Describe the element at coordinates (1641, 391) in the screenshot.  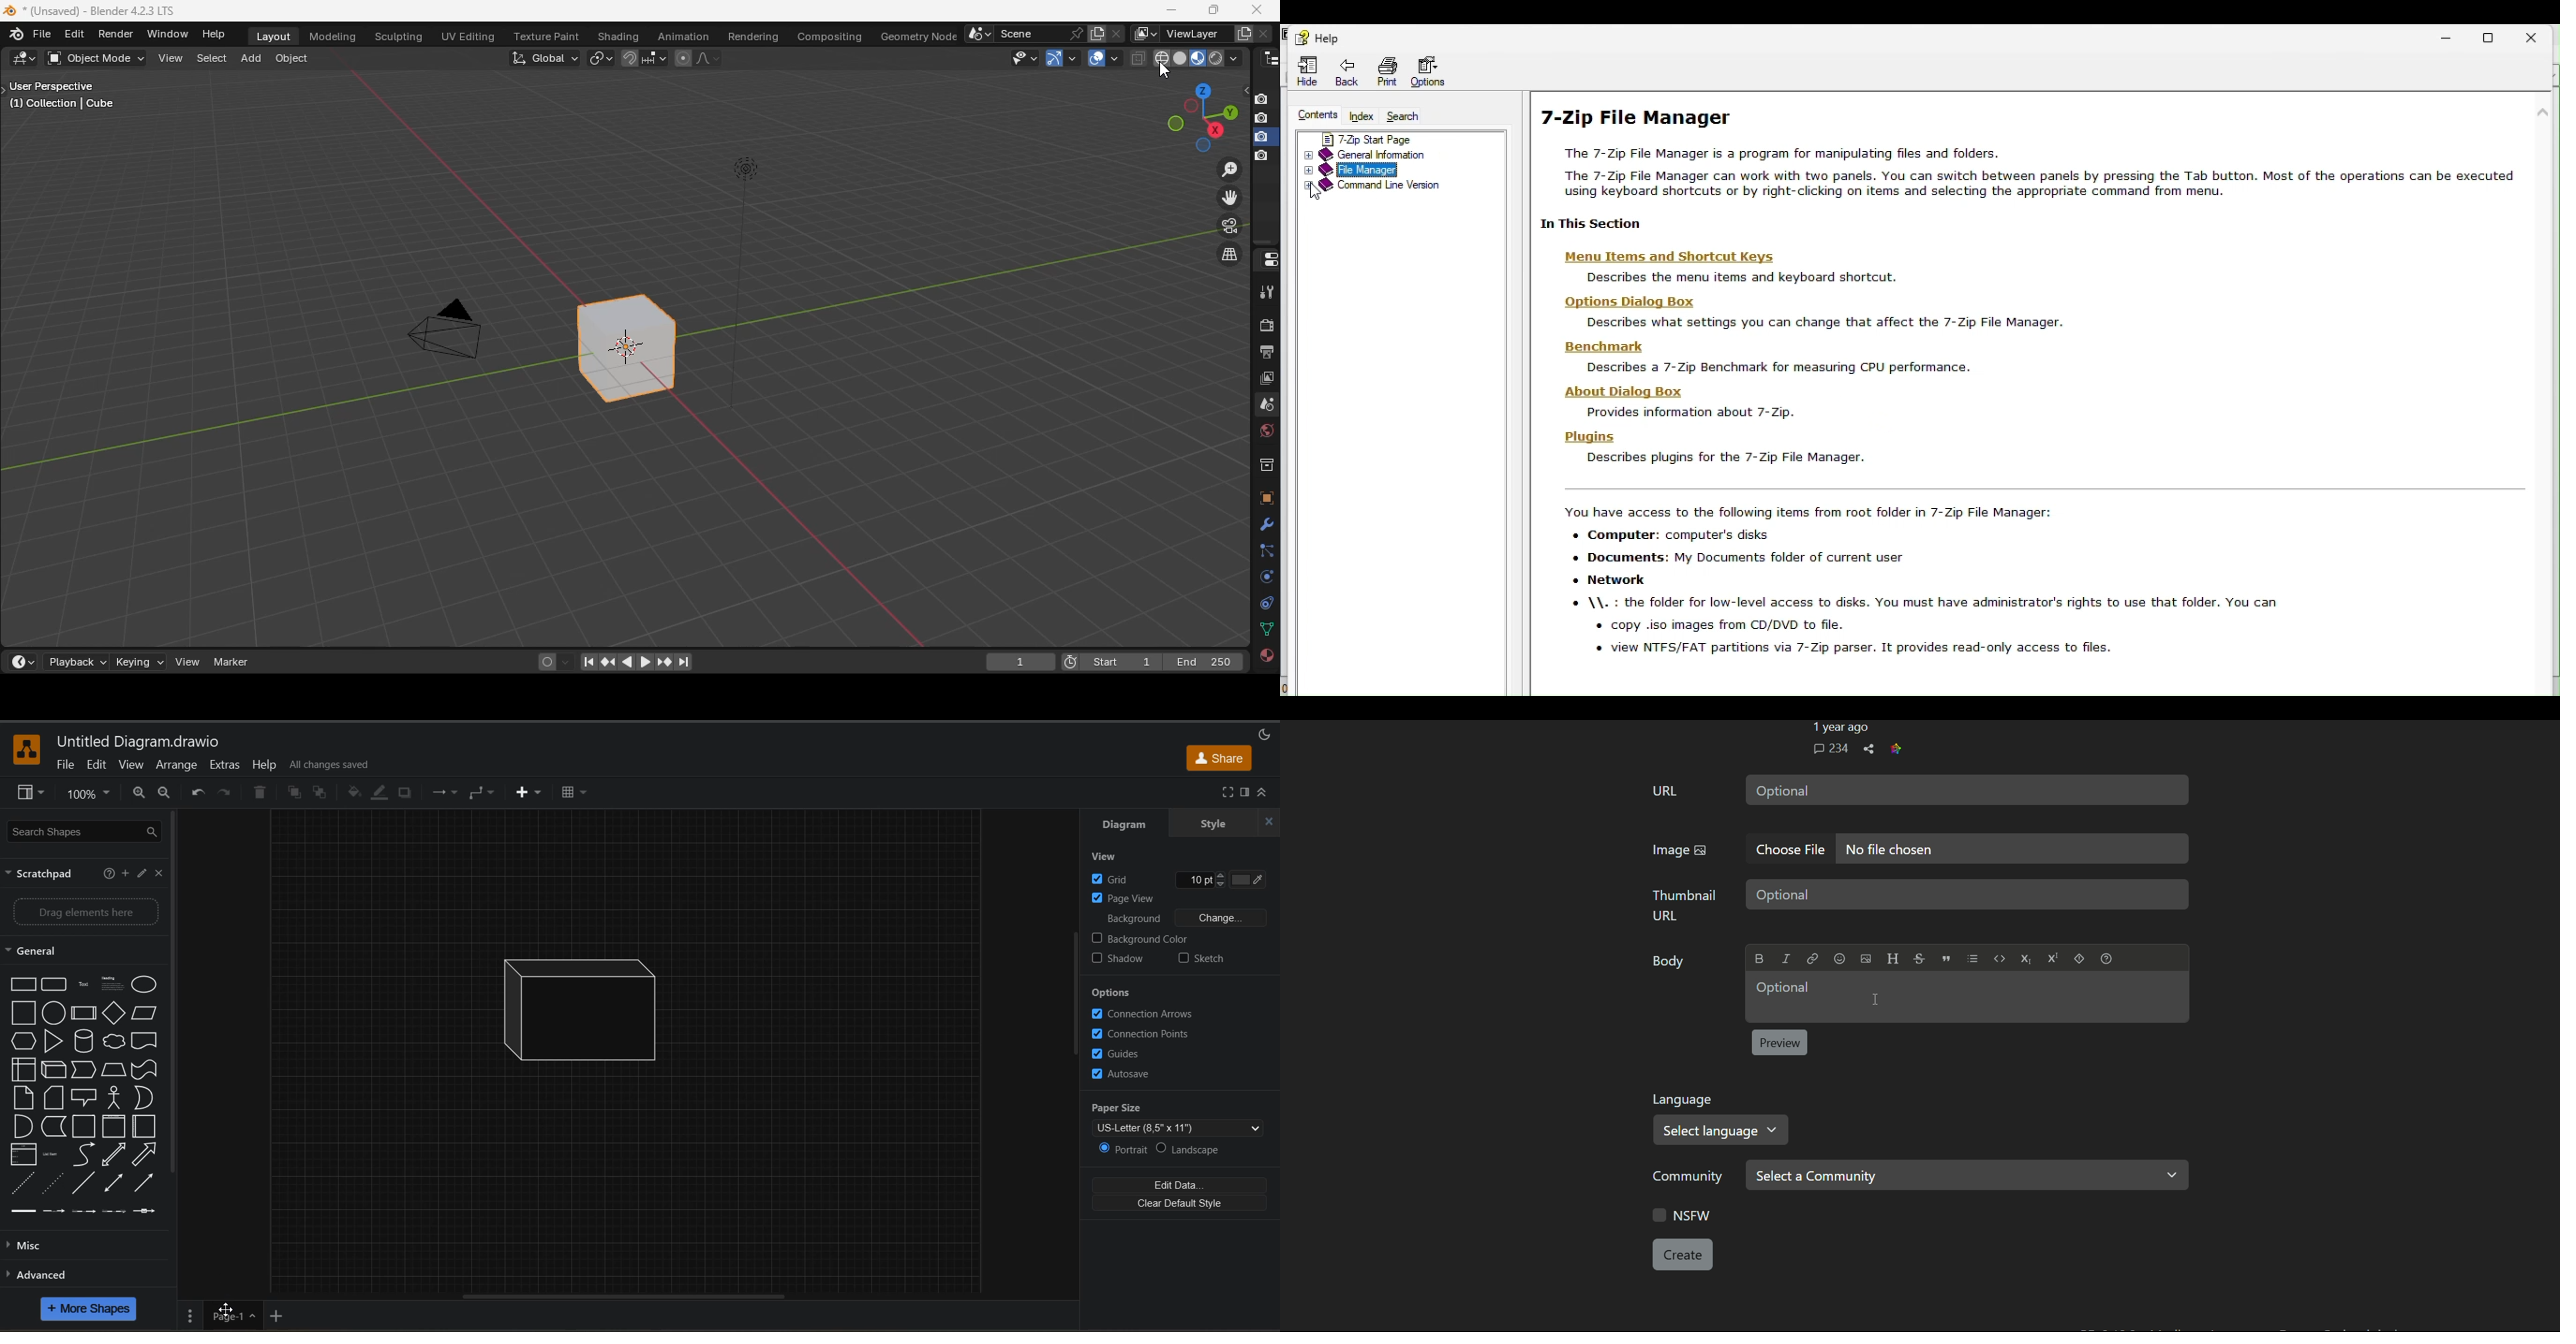
I see `‘About Dialog Box` at that location.